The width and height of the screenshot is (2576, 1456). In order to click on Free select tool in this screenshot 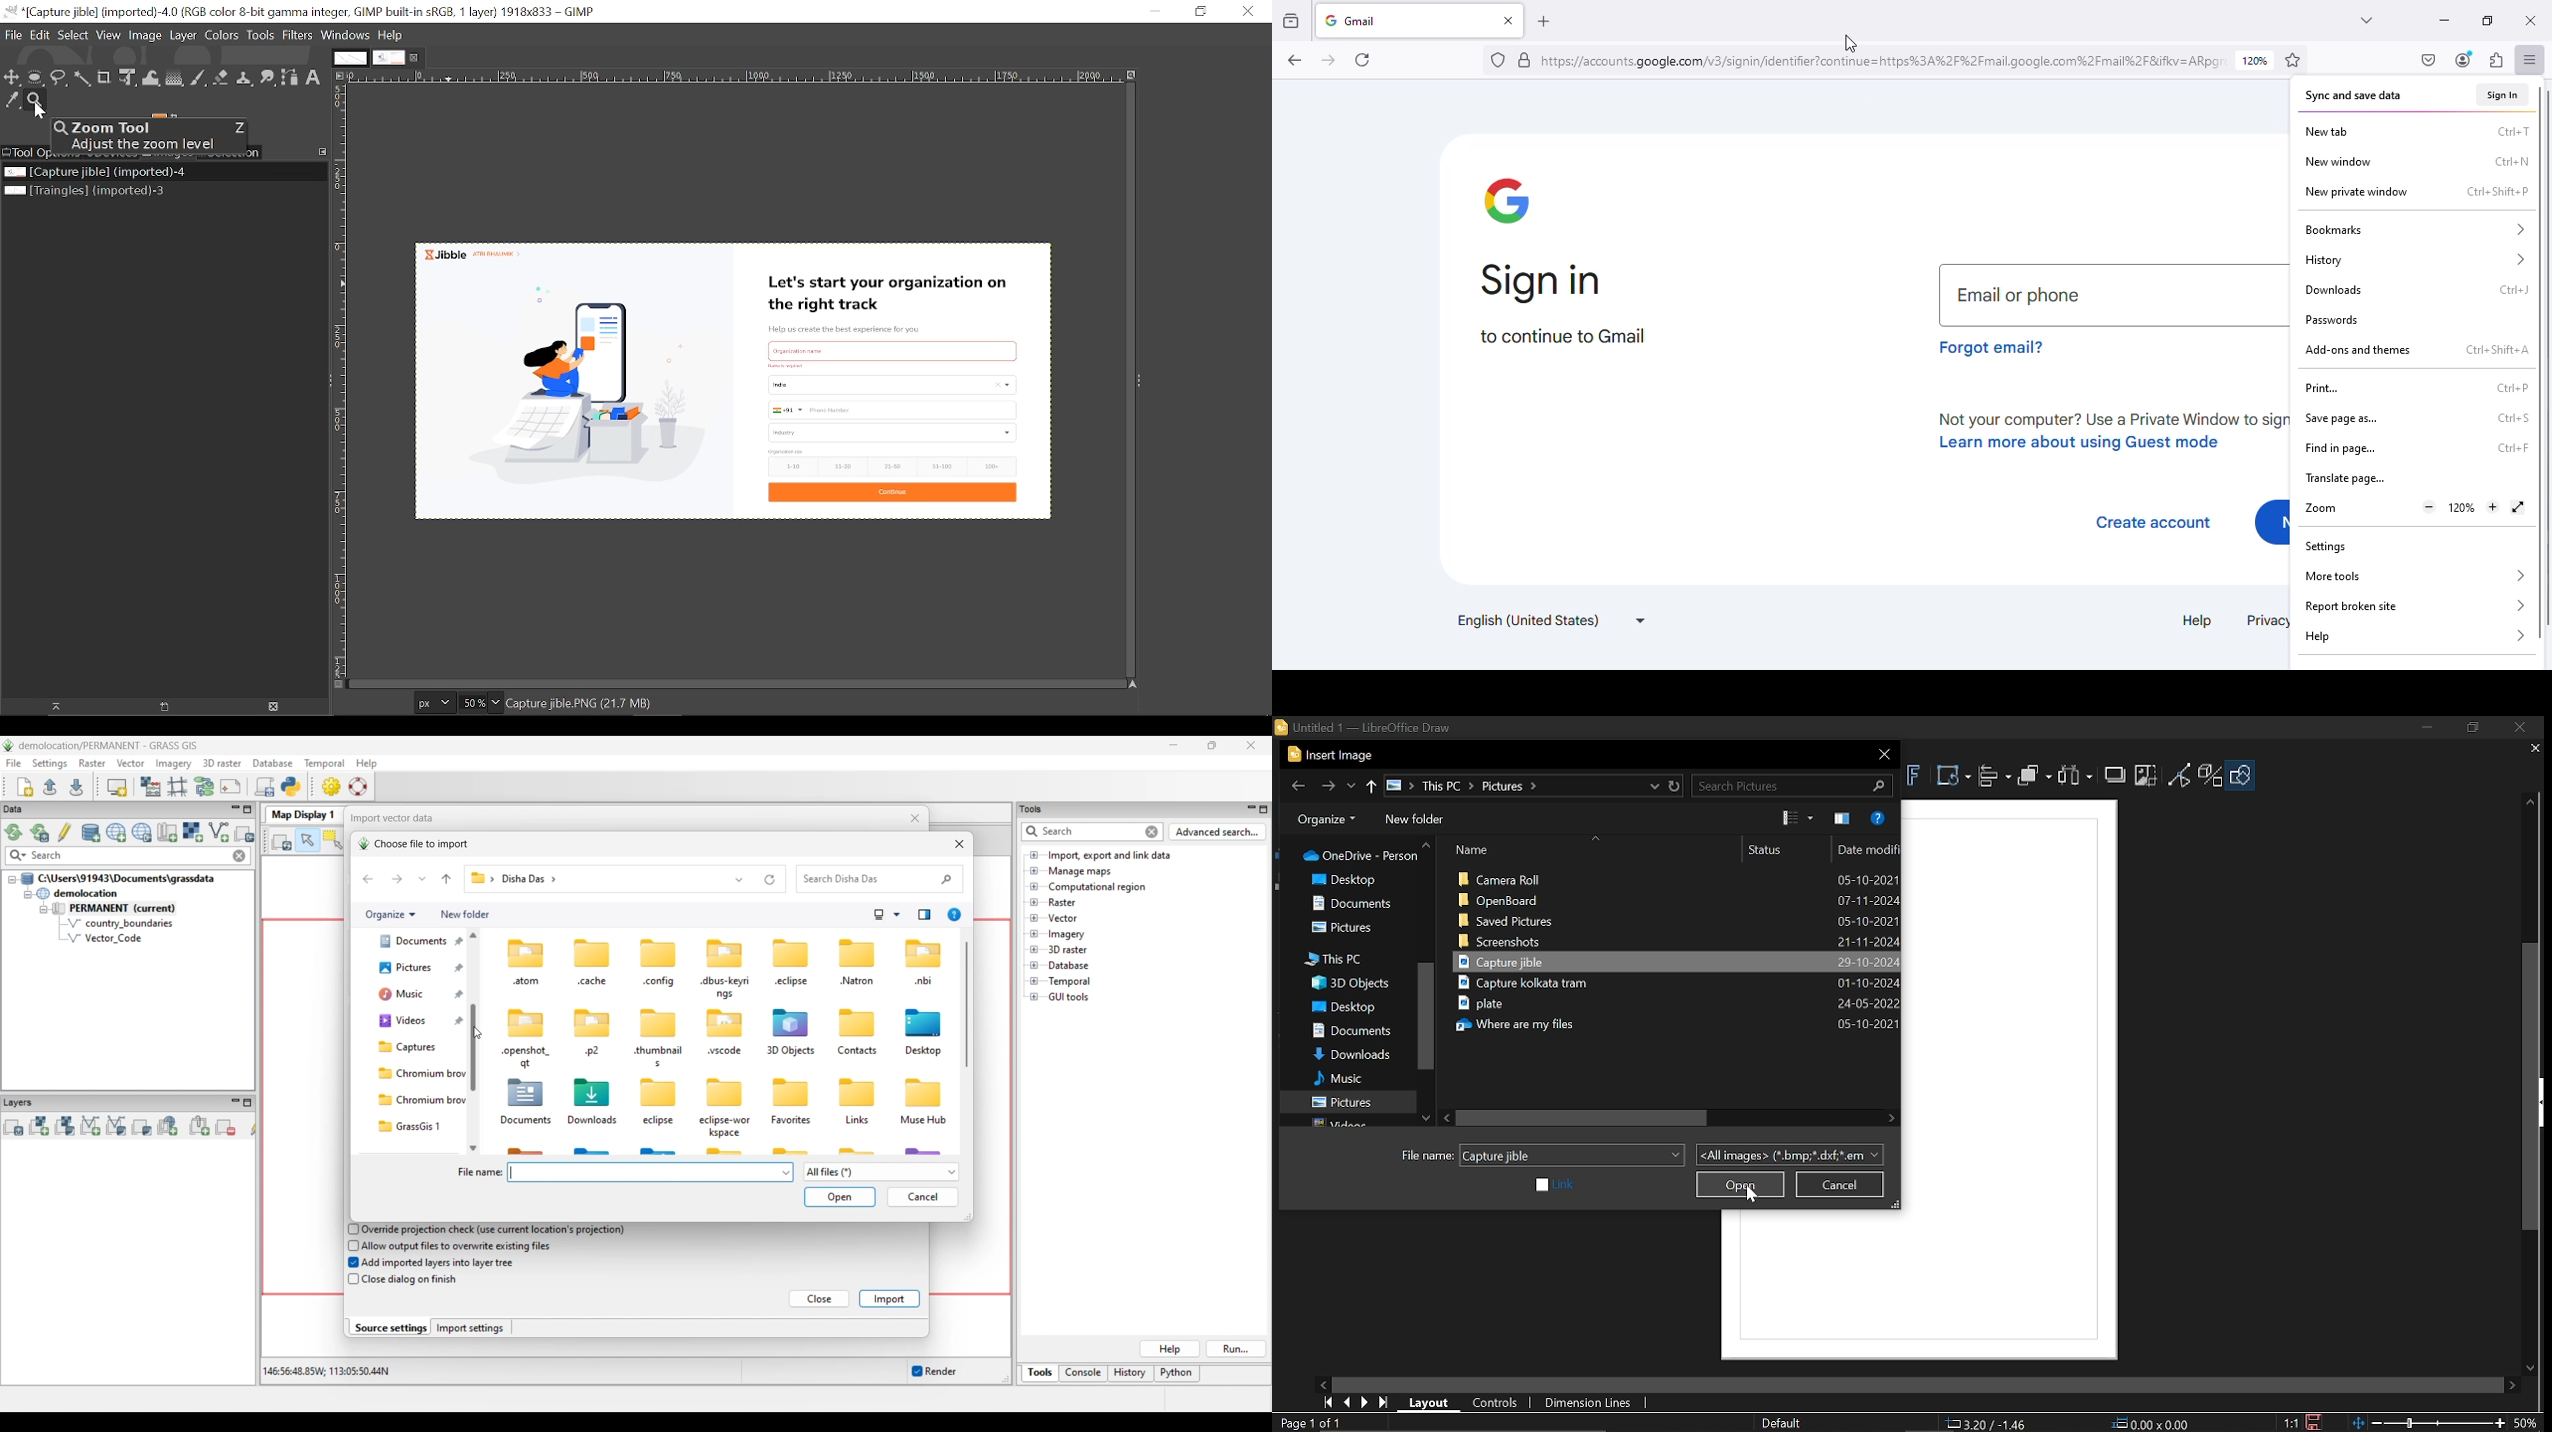, I will do `click(58, 79)`.